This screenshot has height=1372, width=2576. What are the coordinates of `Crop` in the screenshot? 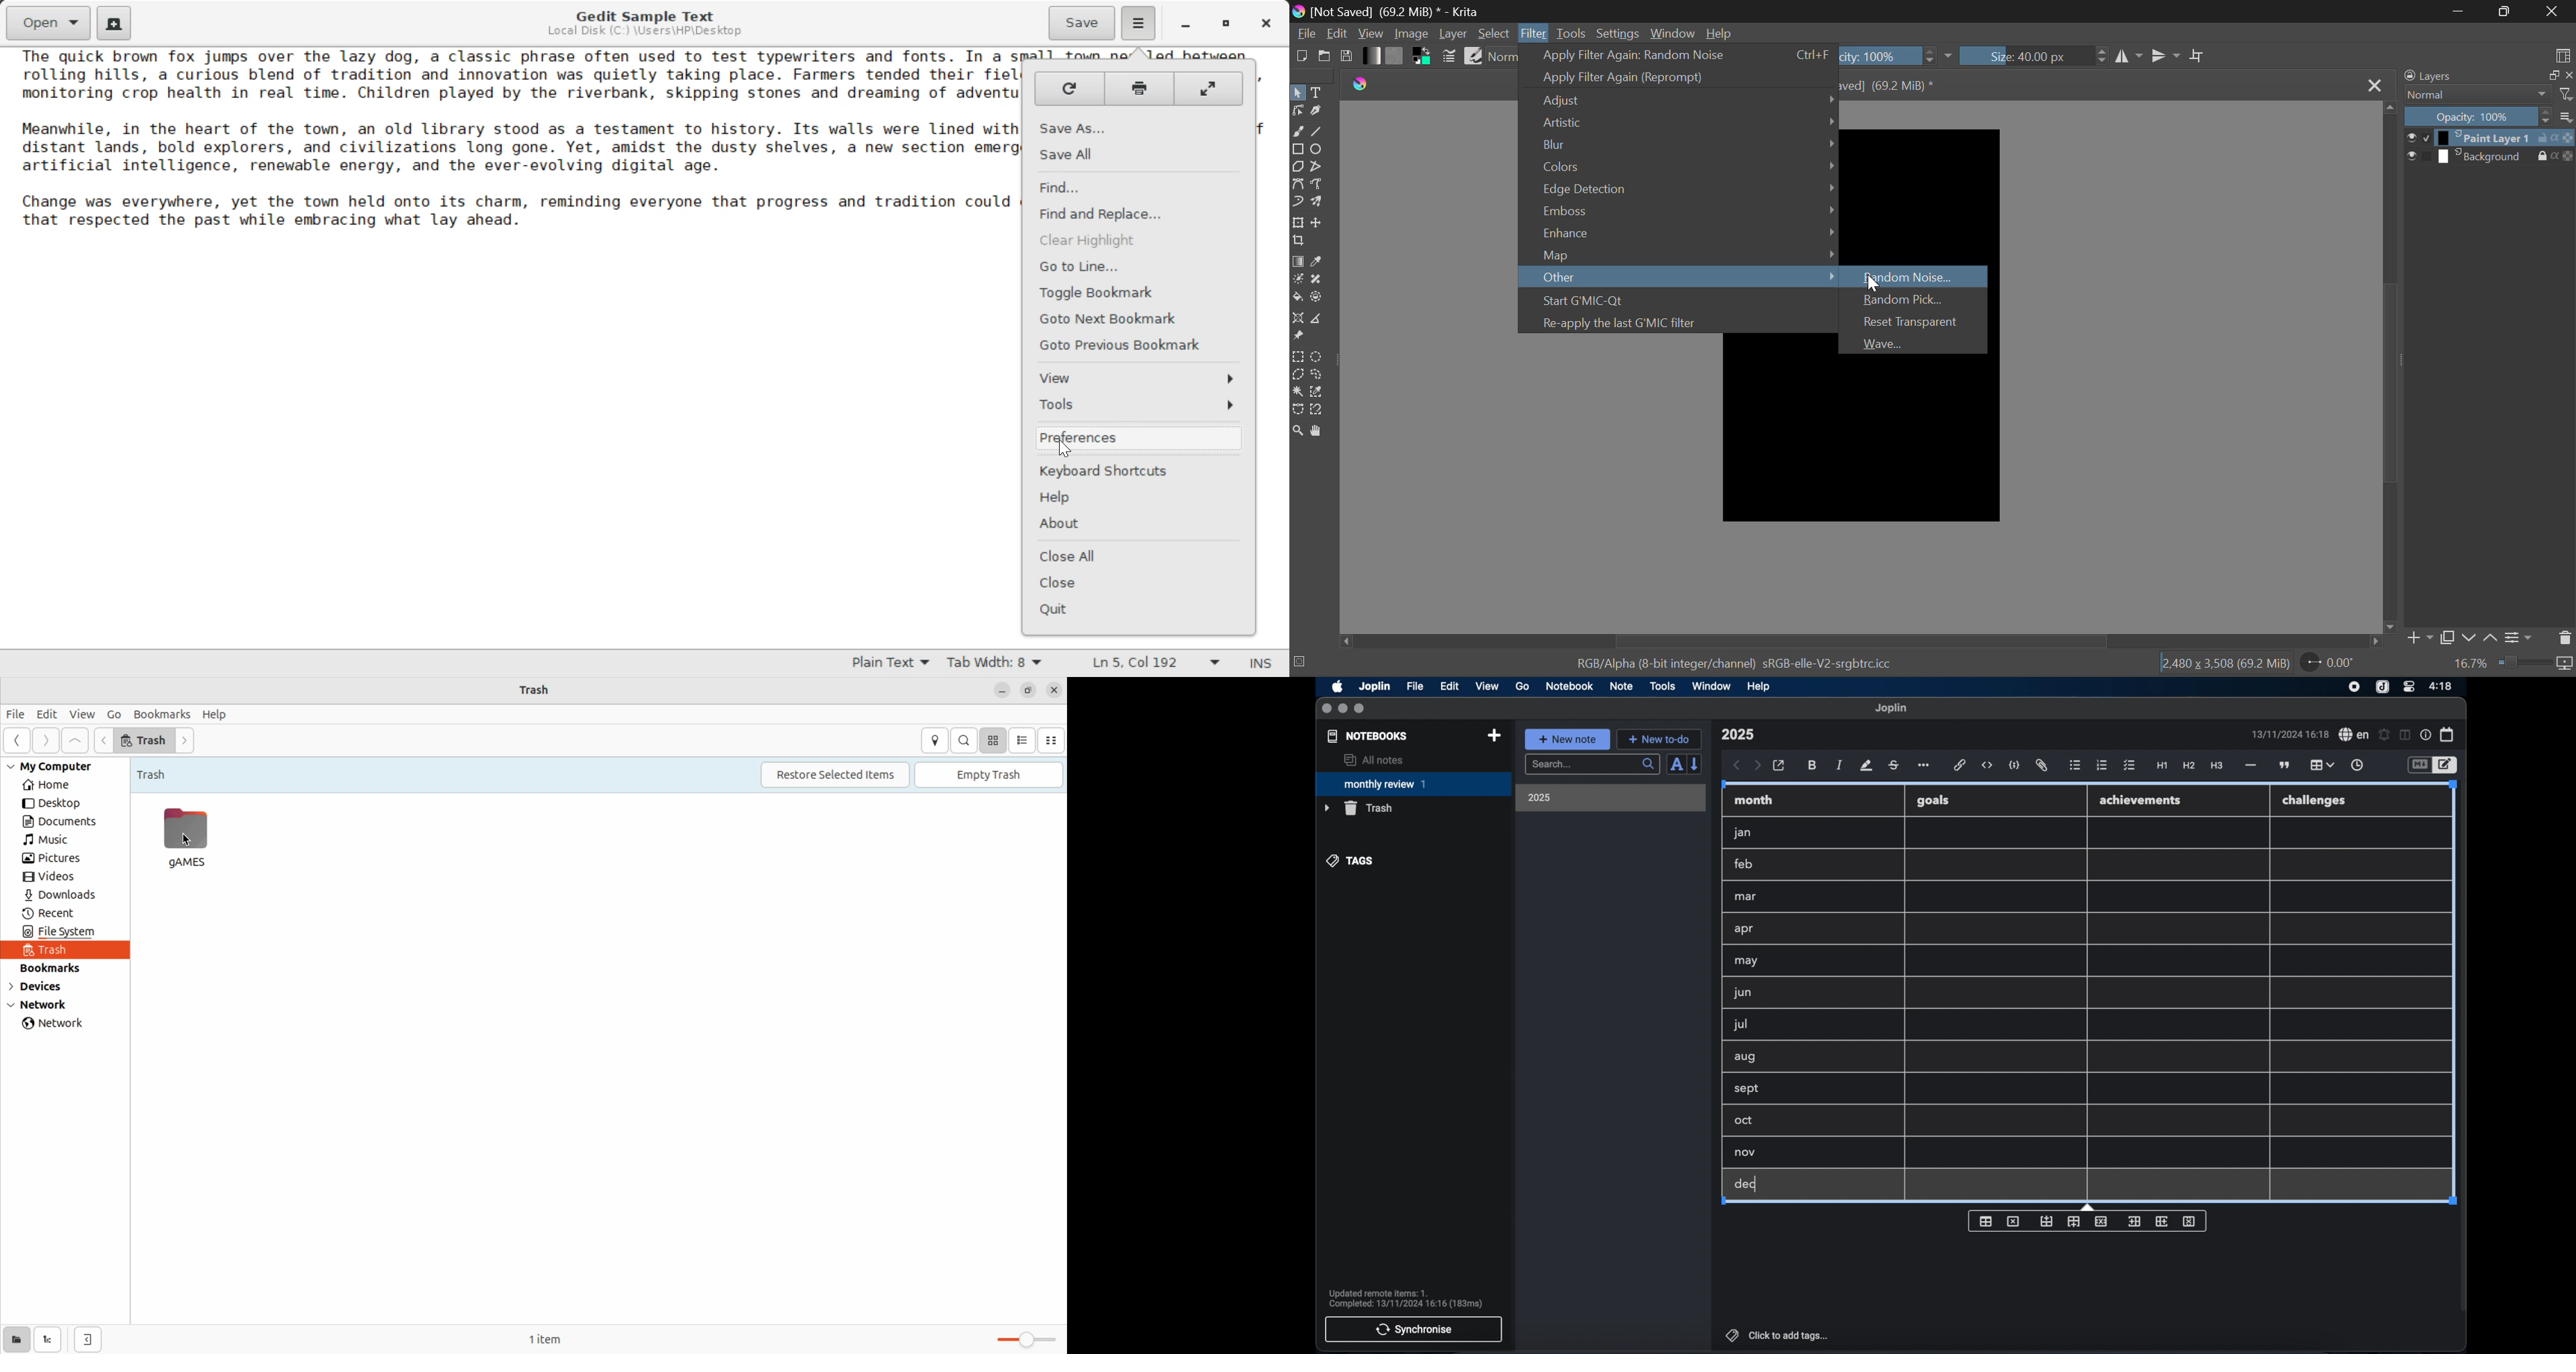 It's located at (1297, 241).